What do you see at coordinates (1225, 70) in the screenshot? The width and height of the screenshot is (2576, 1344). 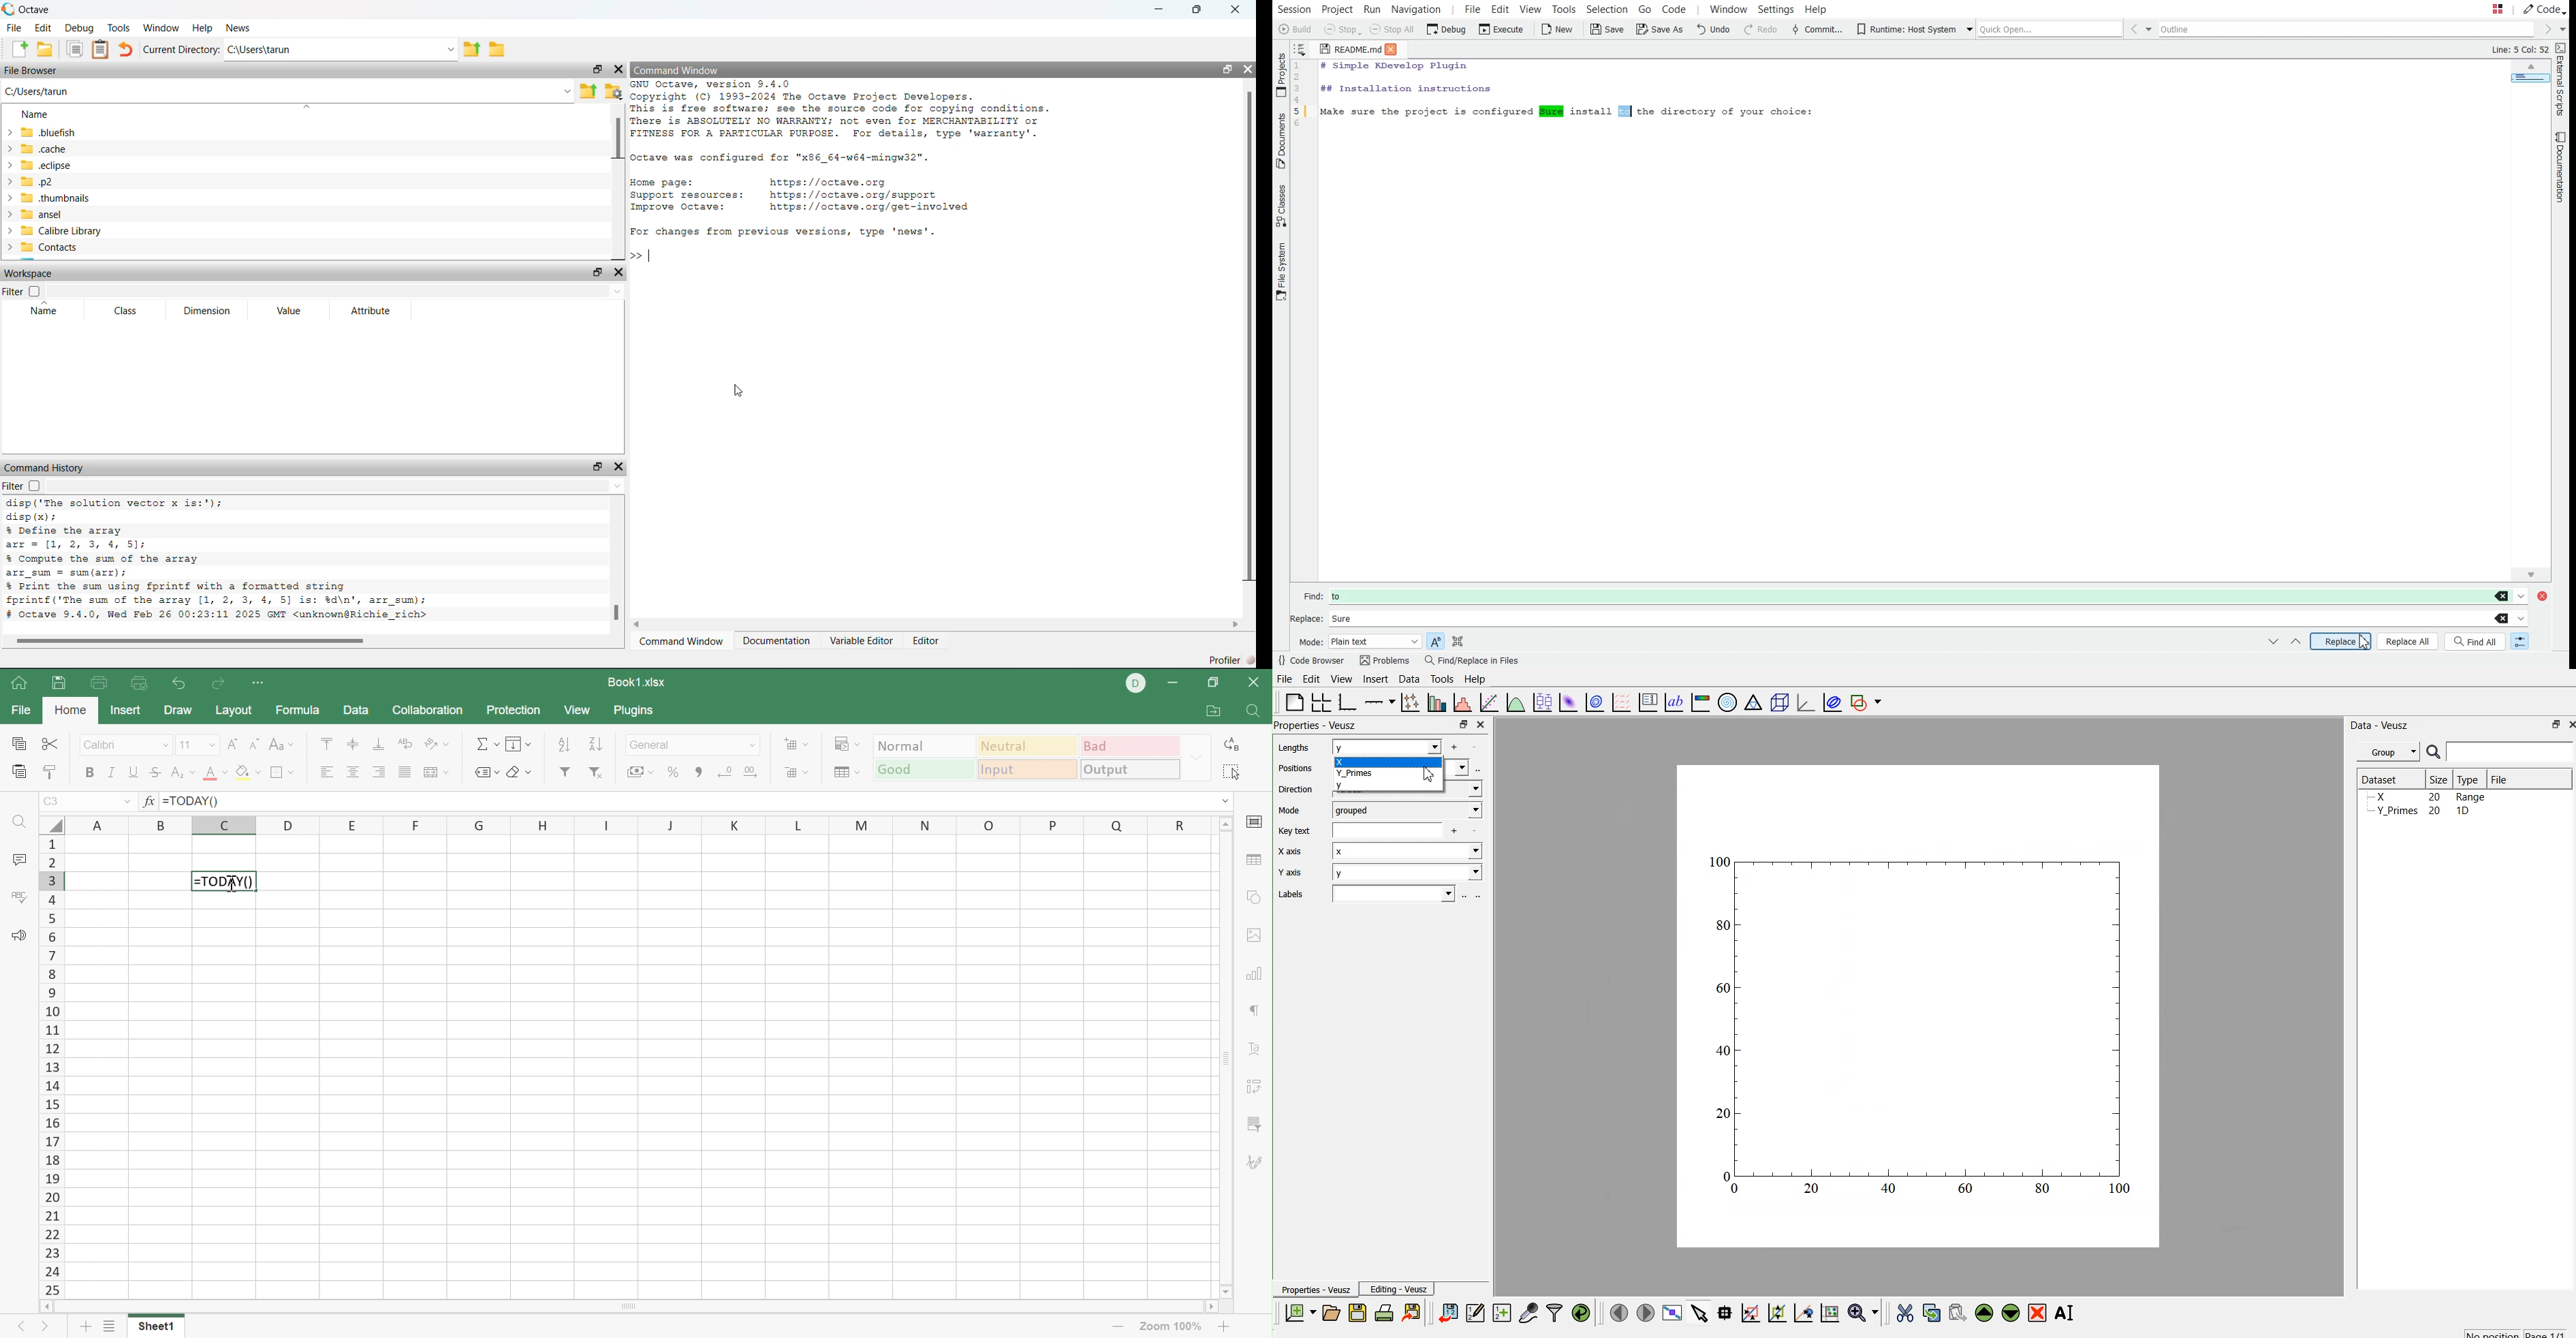 I see `Maximize` at bounding box center [1225, 70].